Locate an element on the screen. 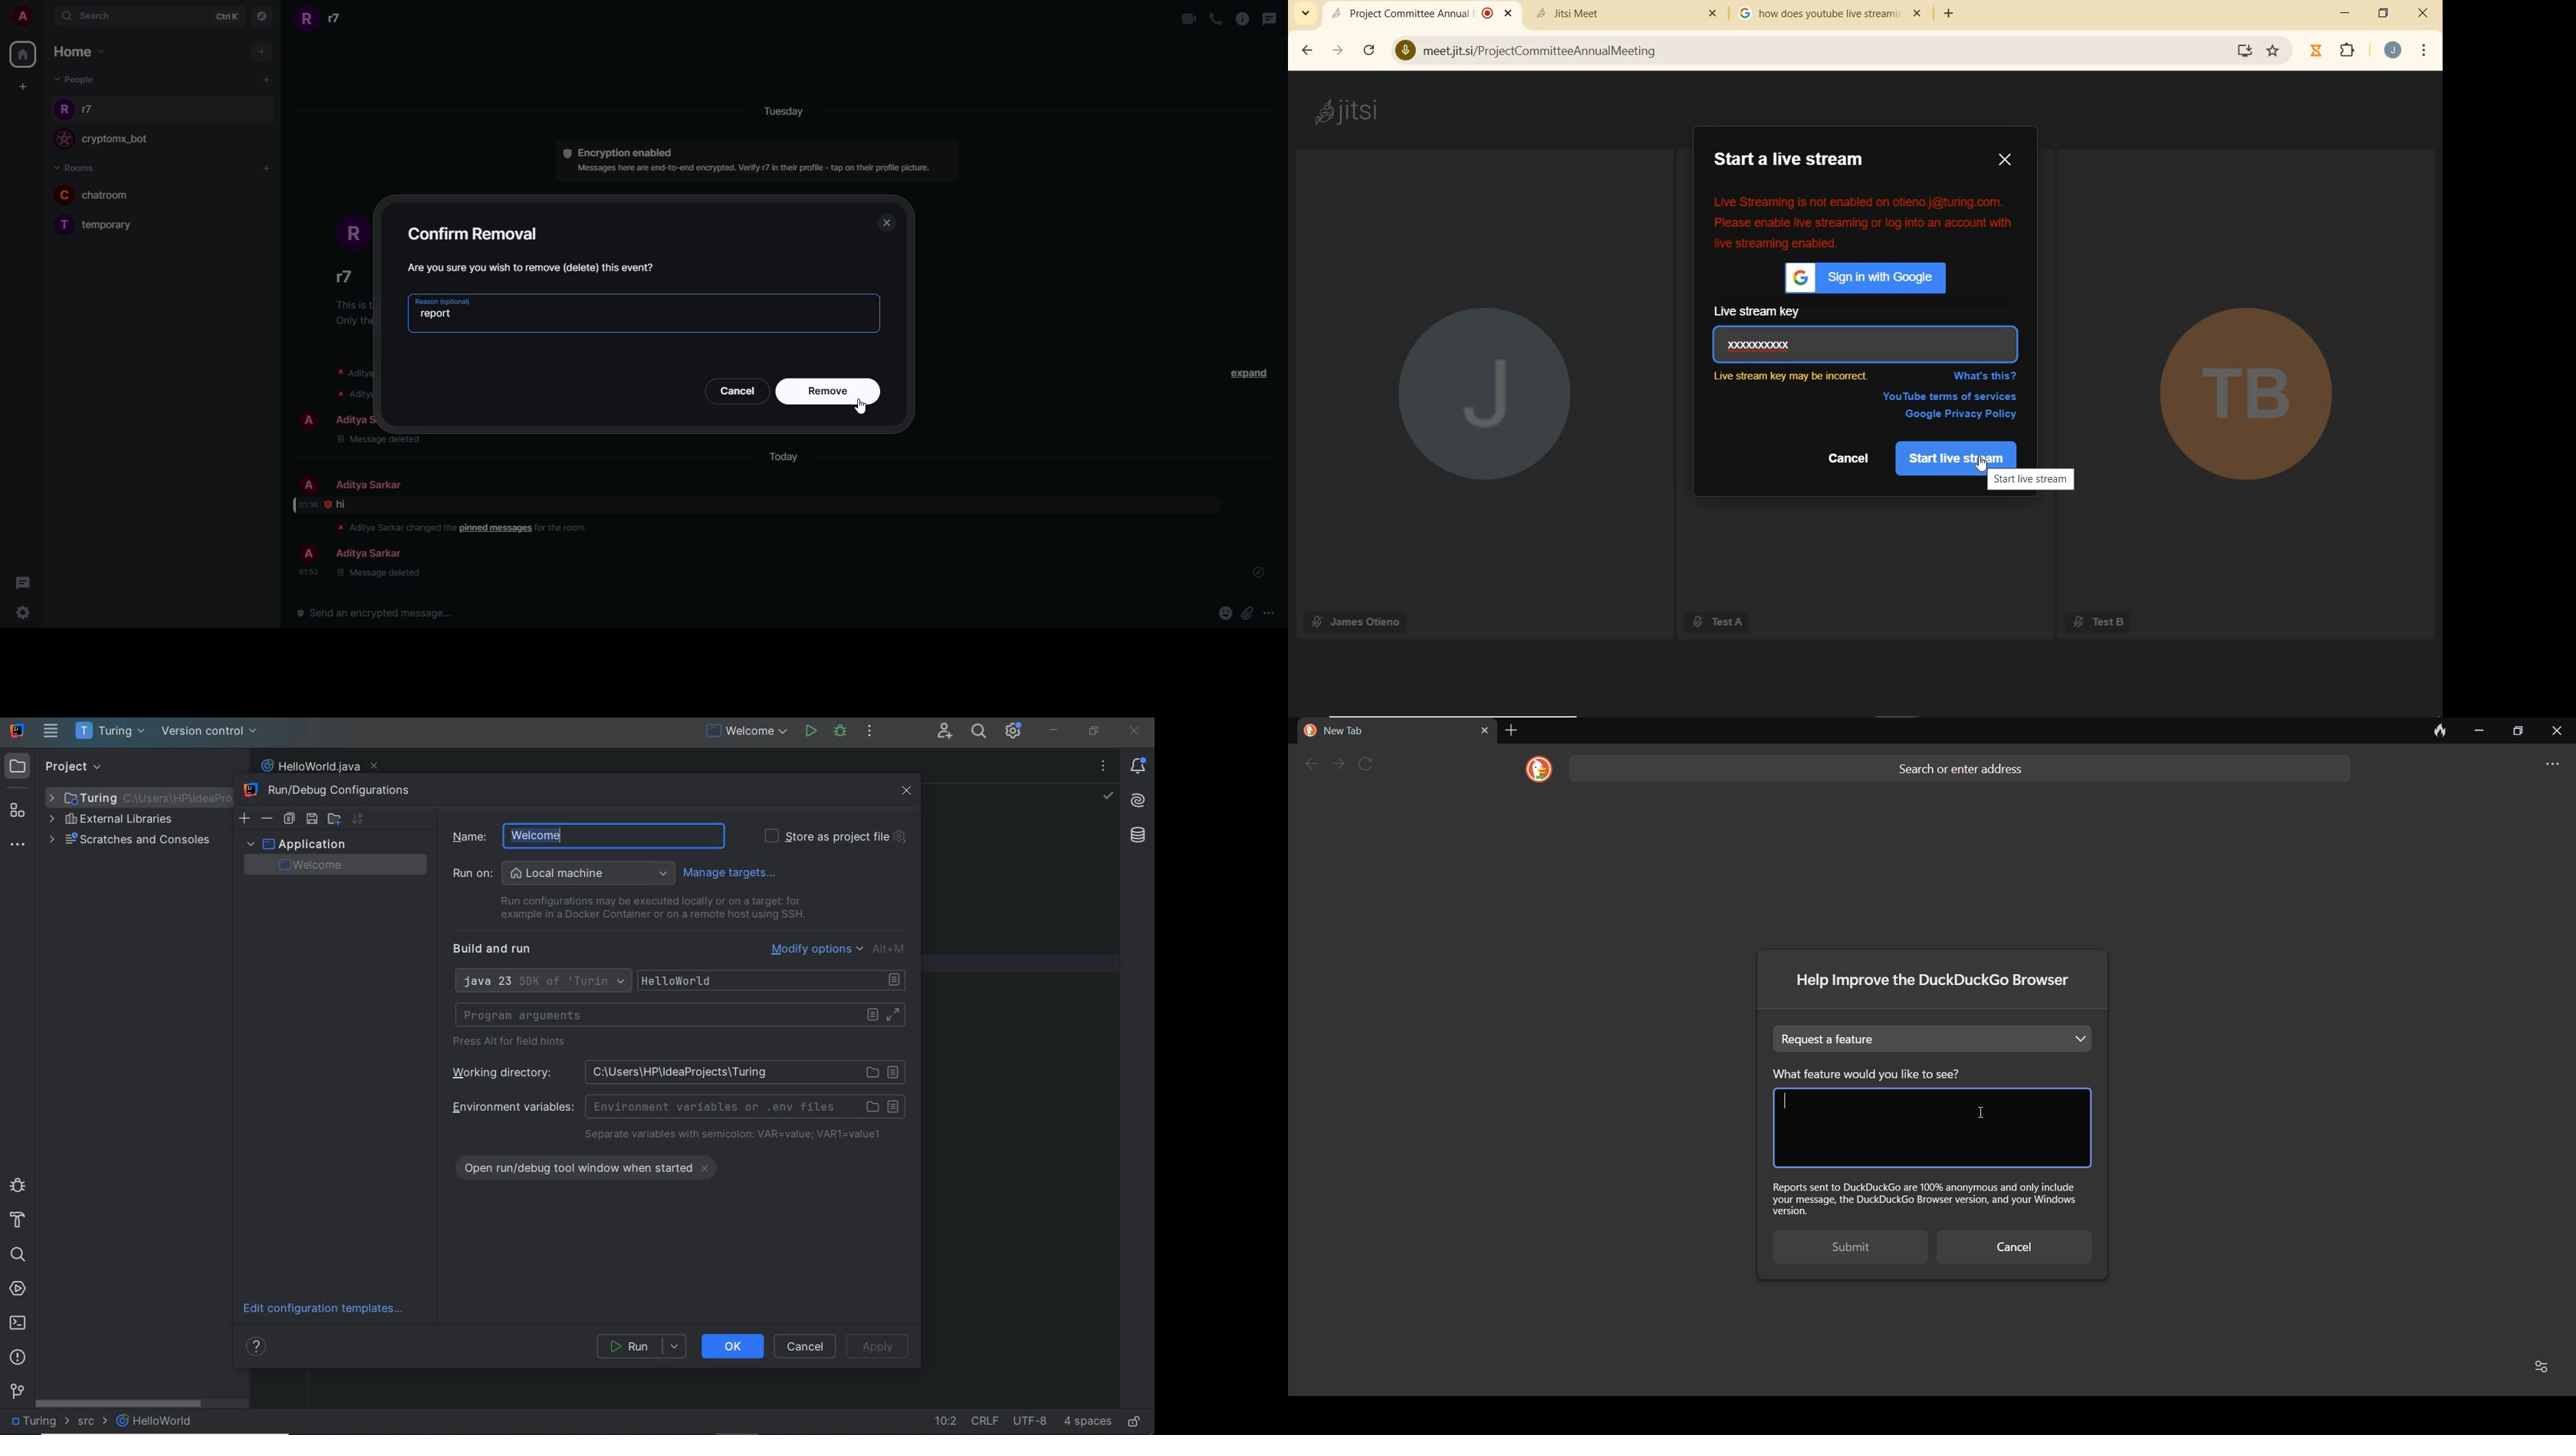 This screenshot has height=1456, width=2576. threads is located at coordinates (27, 584).